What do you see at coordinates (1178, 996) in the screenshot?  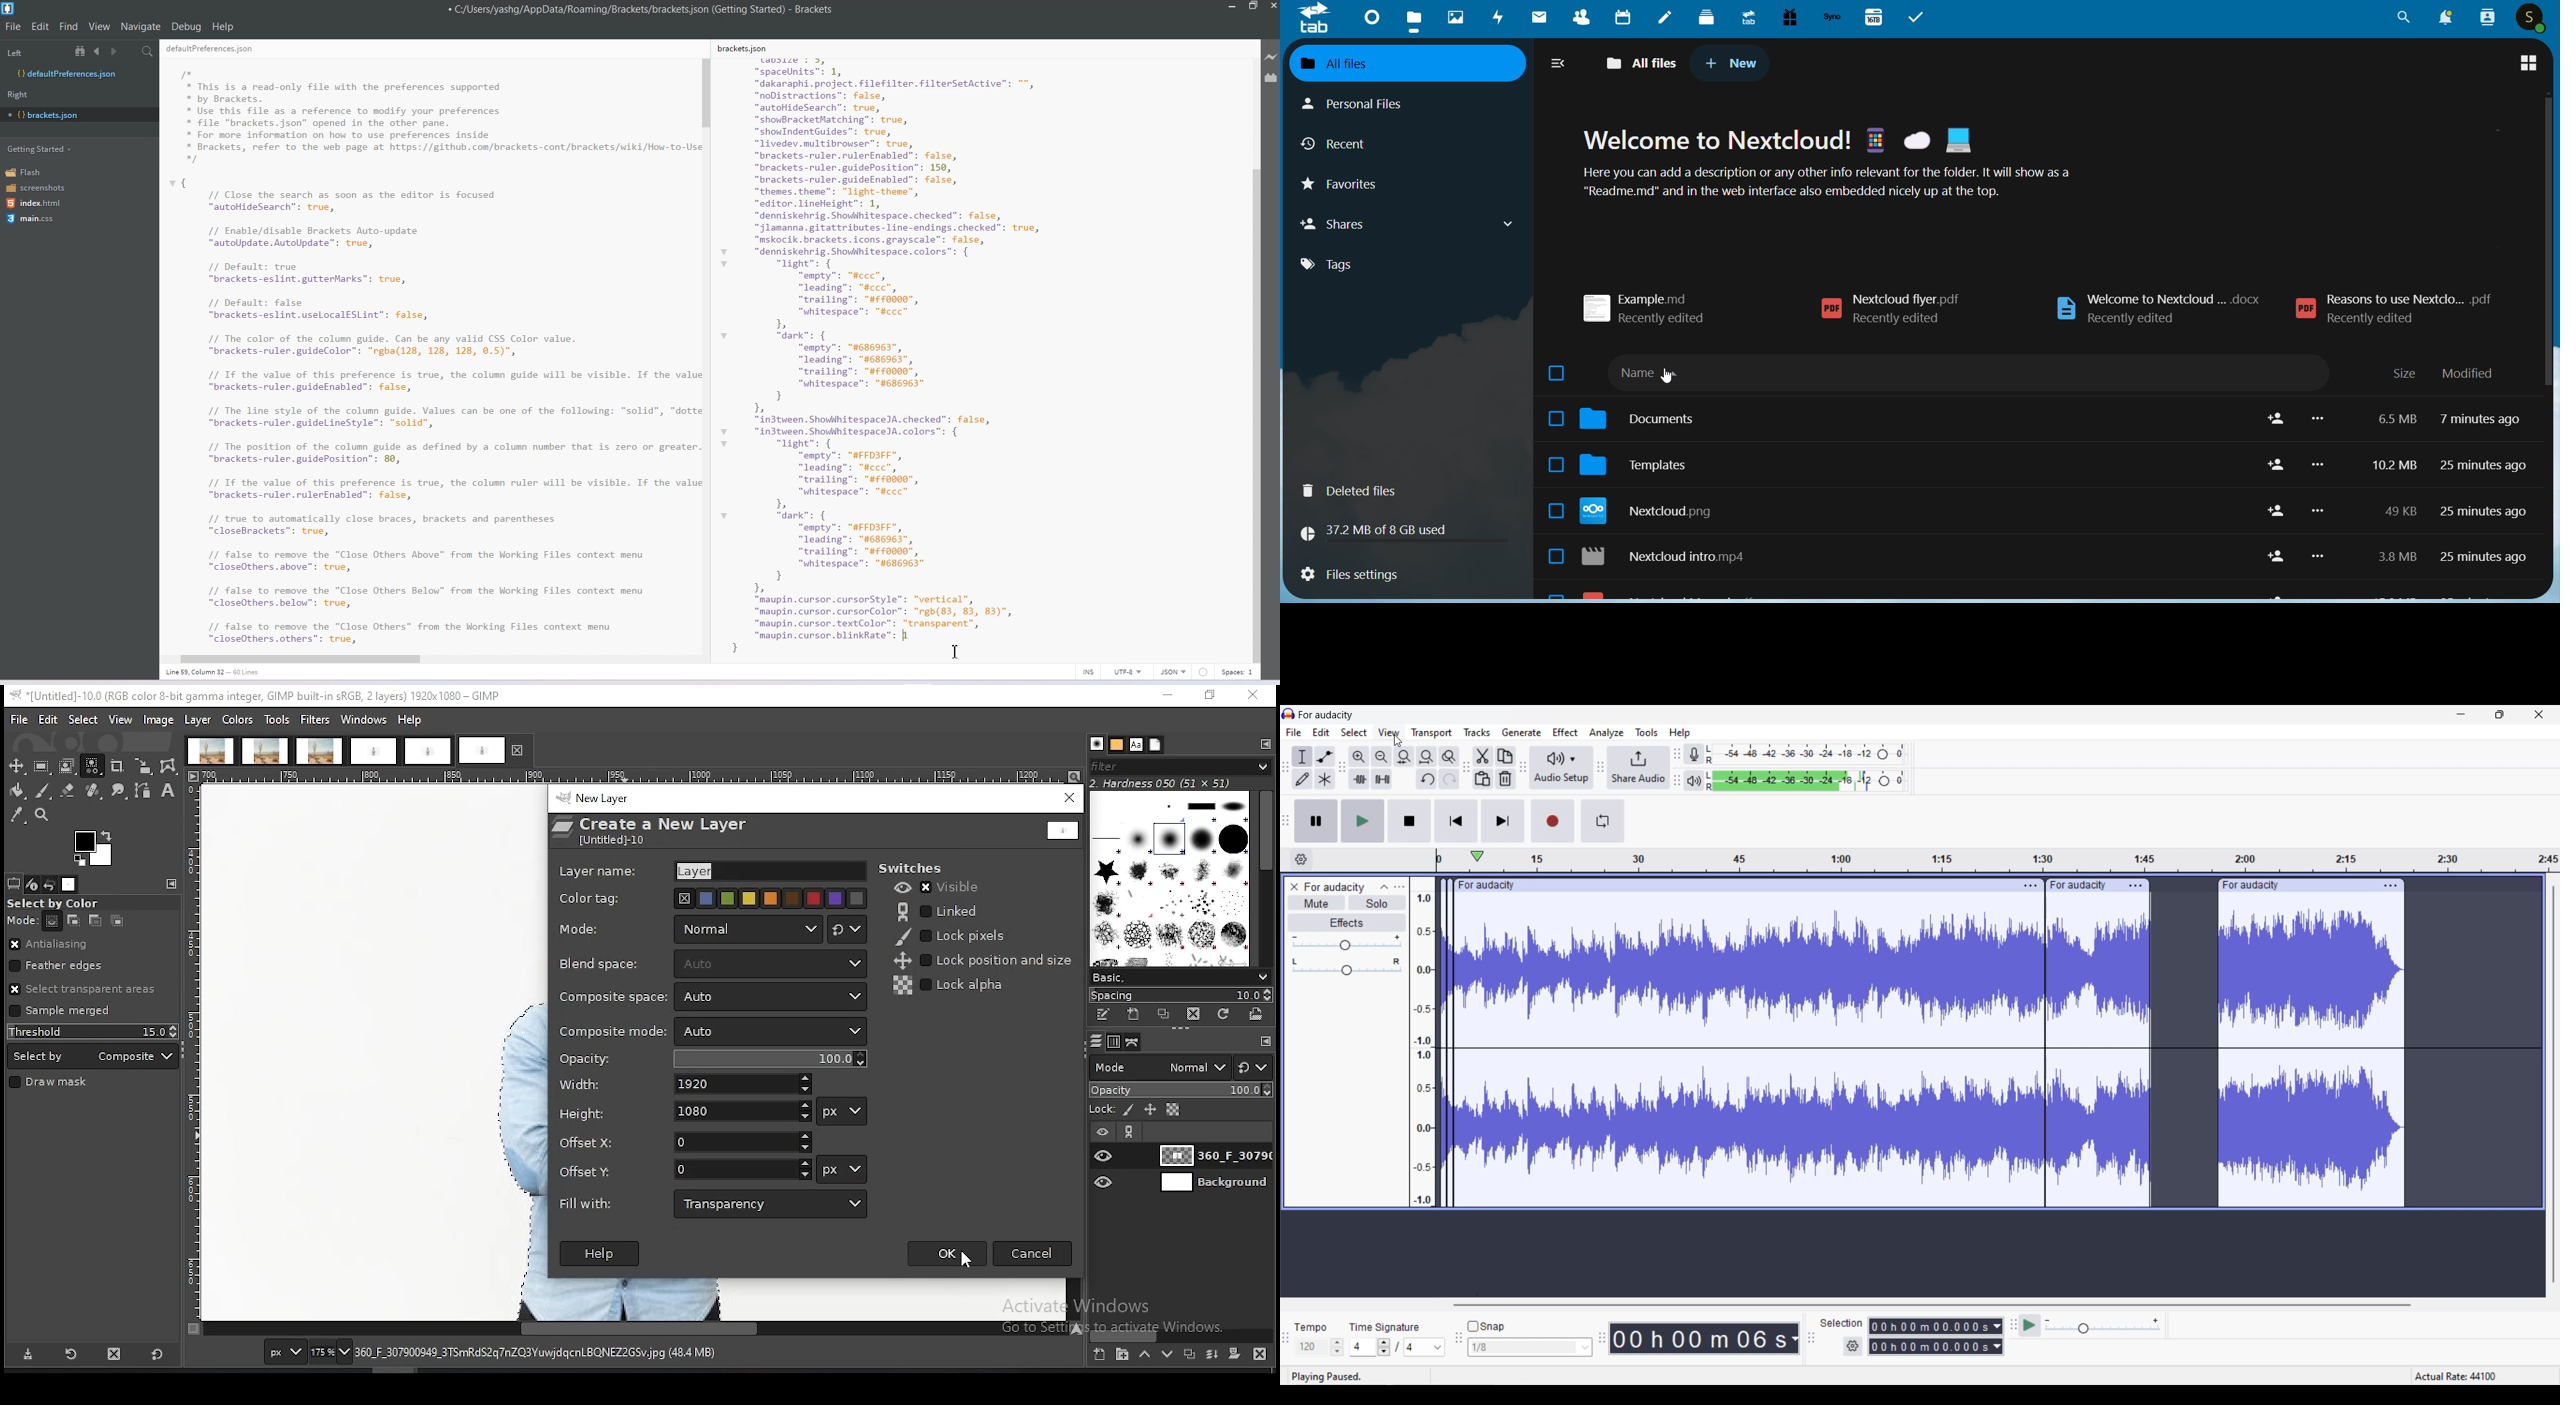 I see `spacing` at bounding box center [1178, 996].